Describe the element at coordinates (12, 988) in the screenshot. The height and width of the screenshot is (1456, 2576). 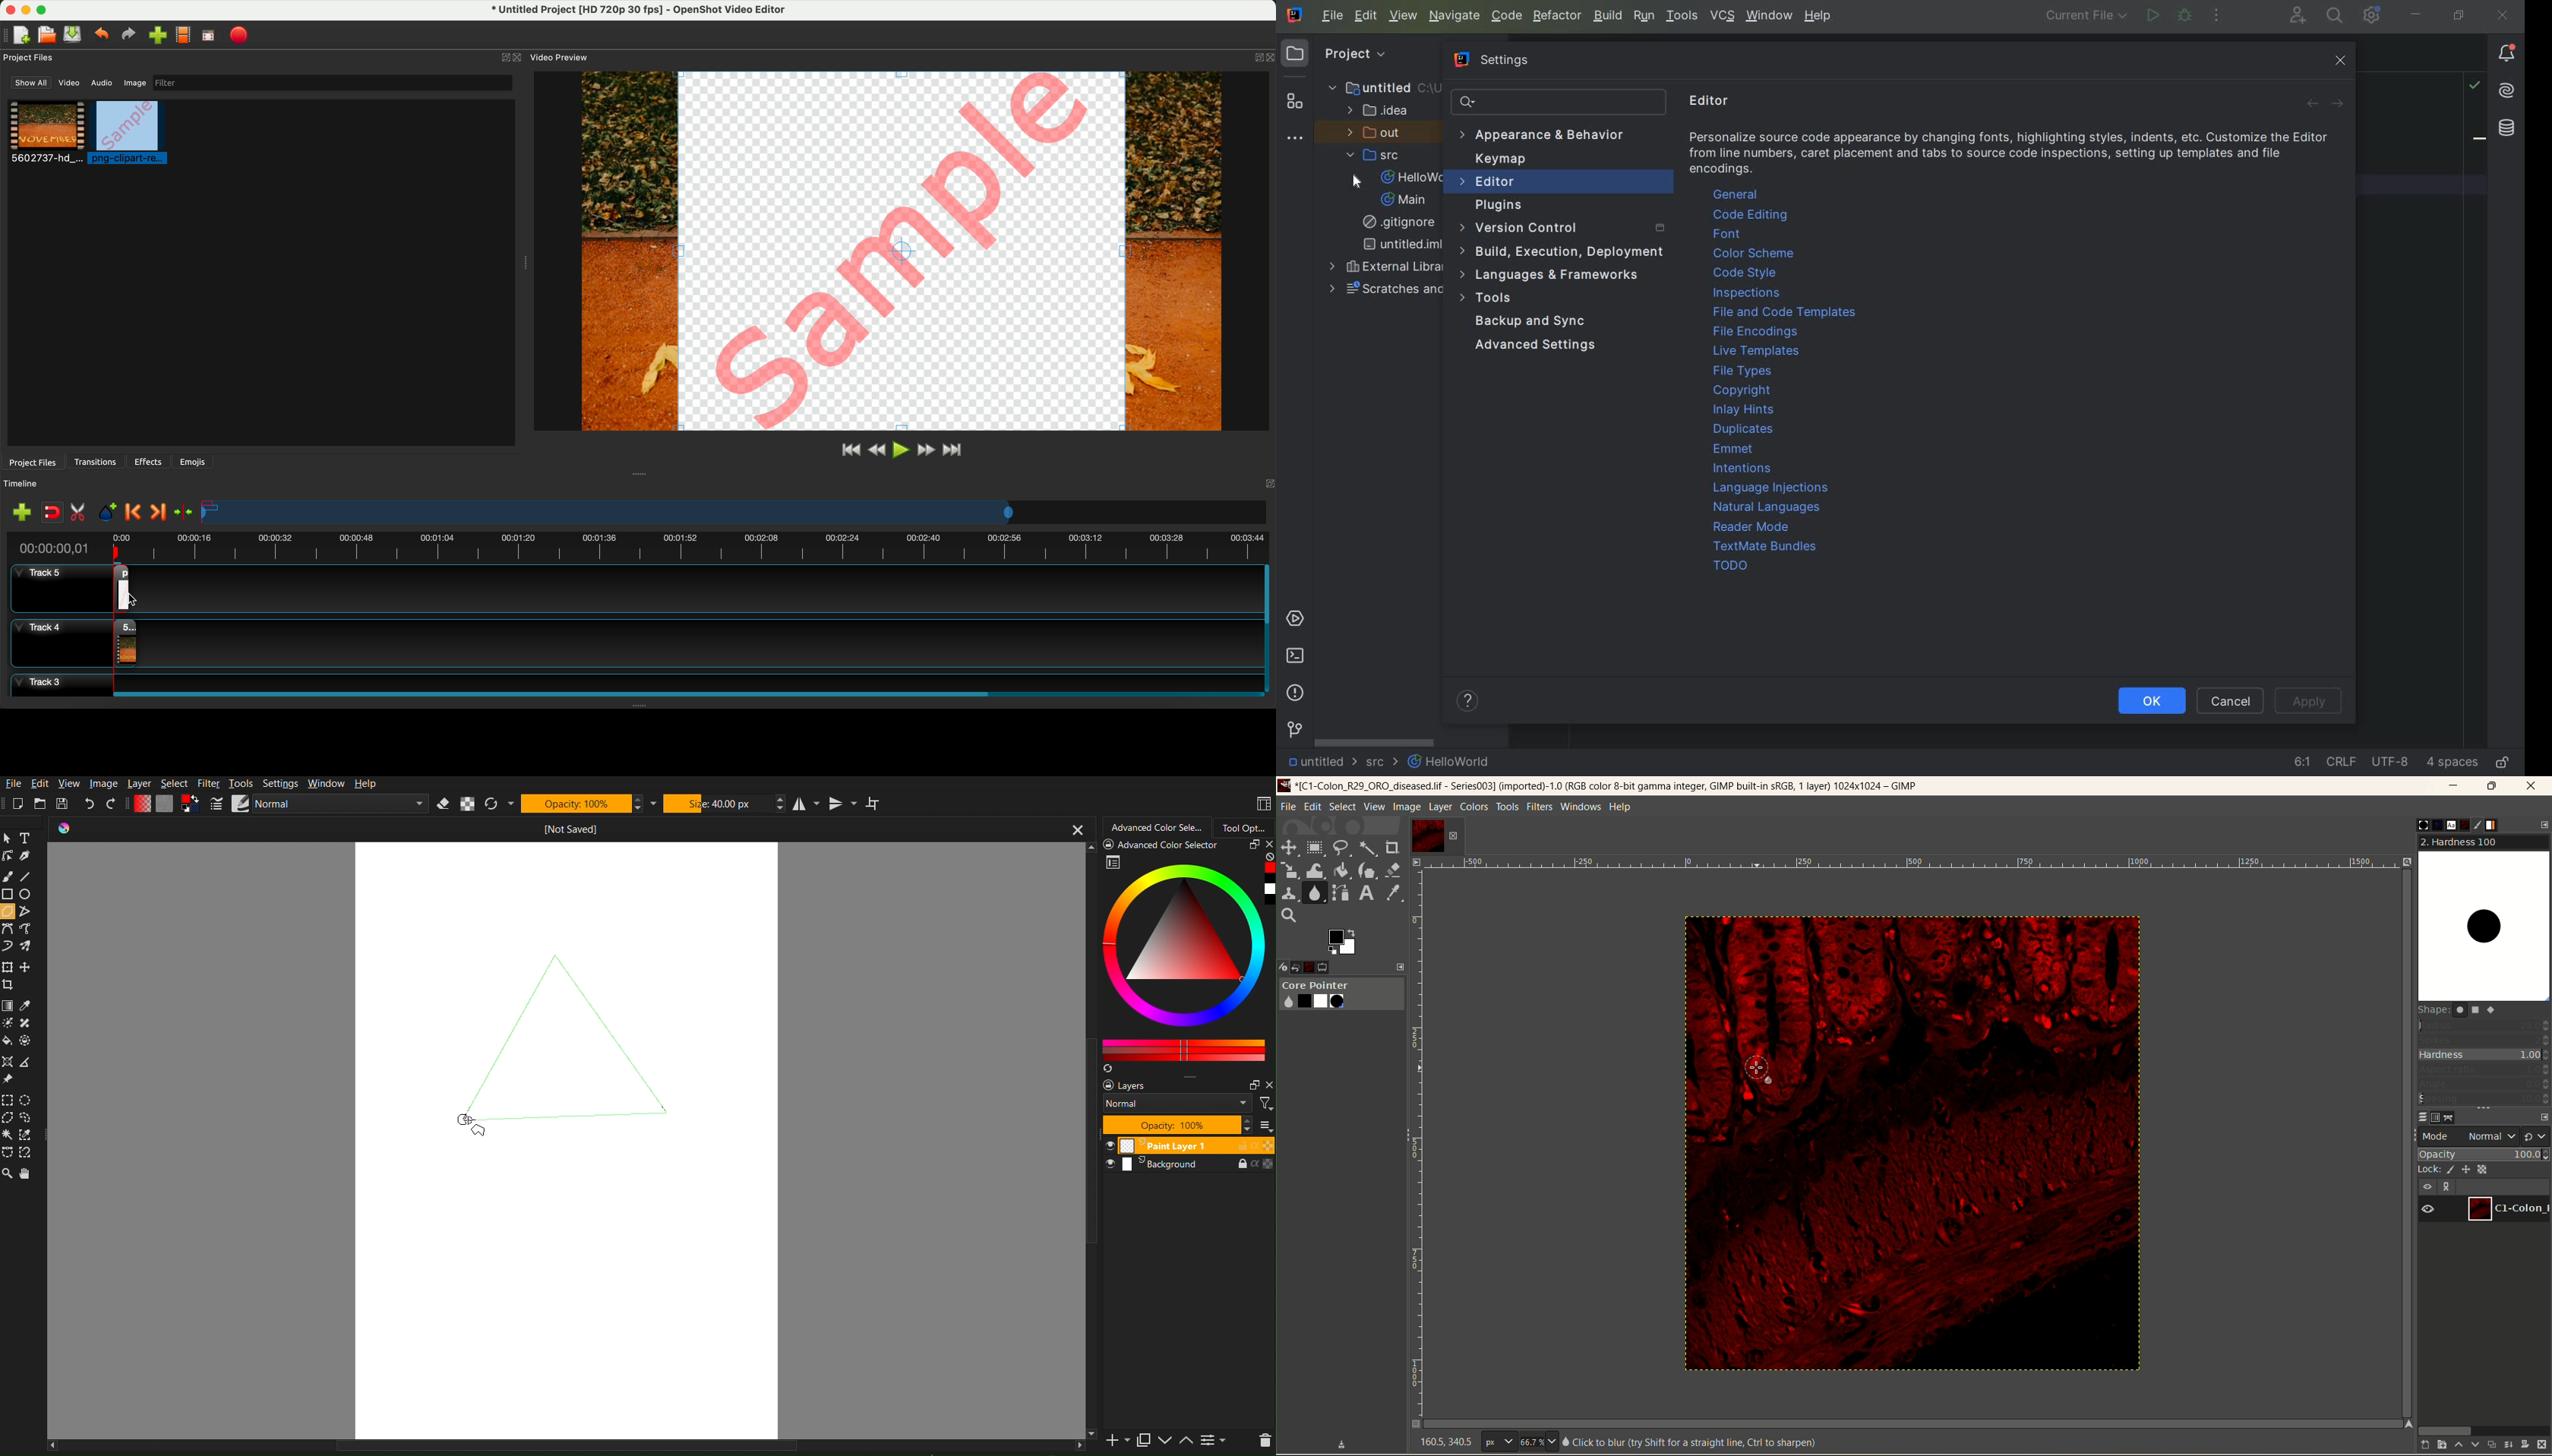
I see `crop the image to an area` at that location.